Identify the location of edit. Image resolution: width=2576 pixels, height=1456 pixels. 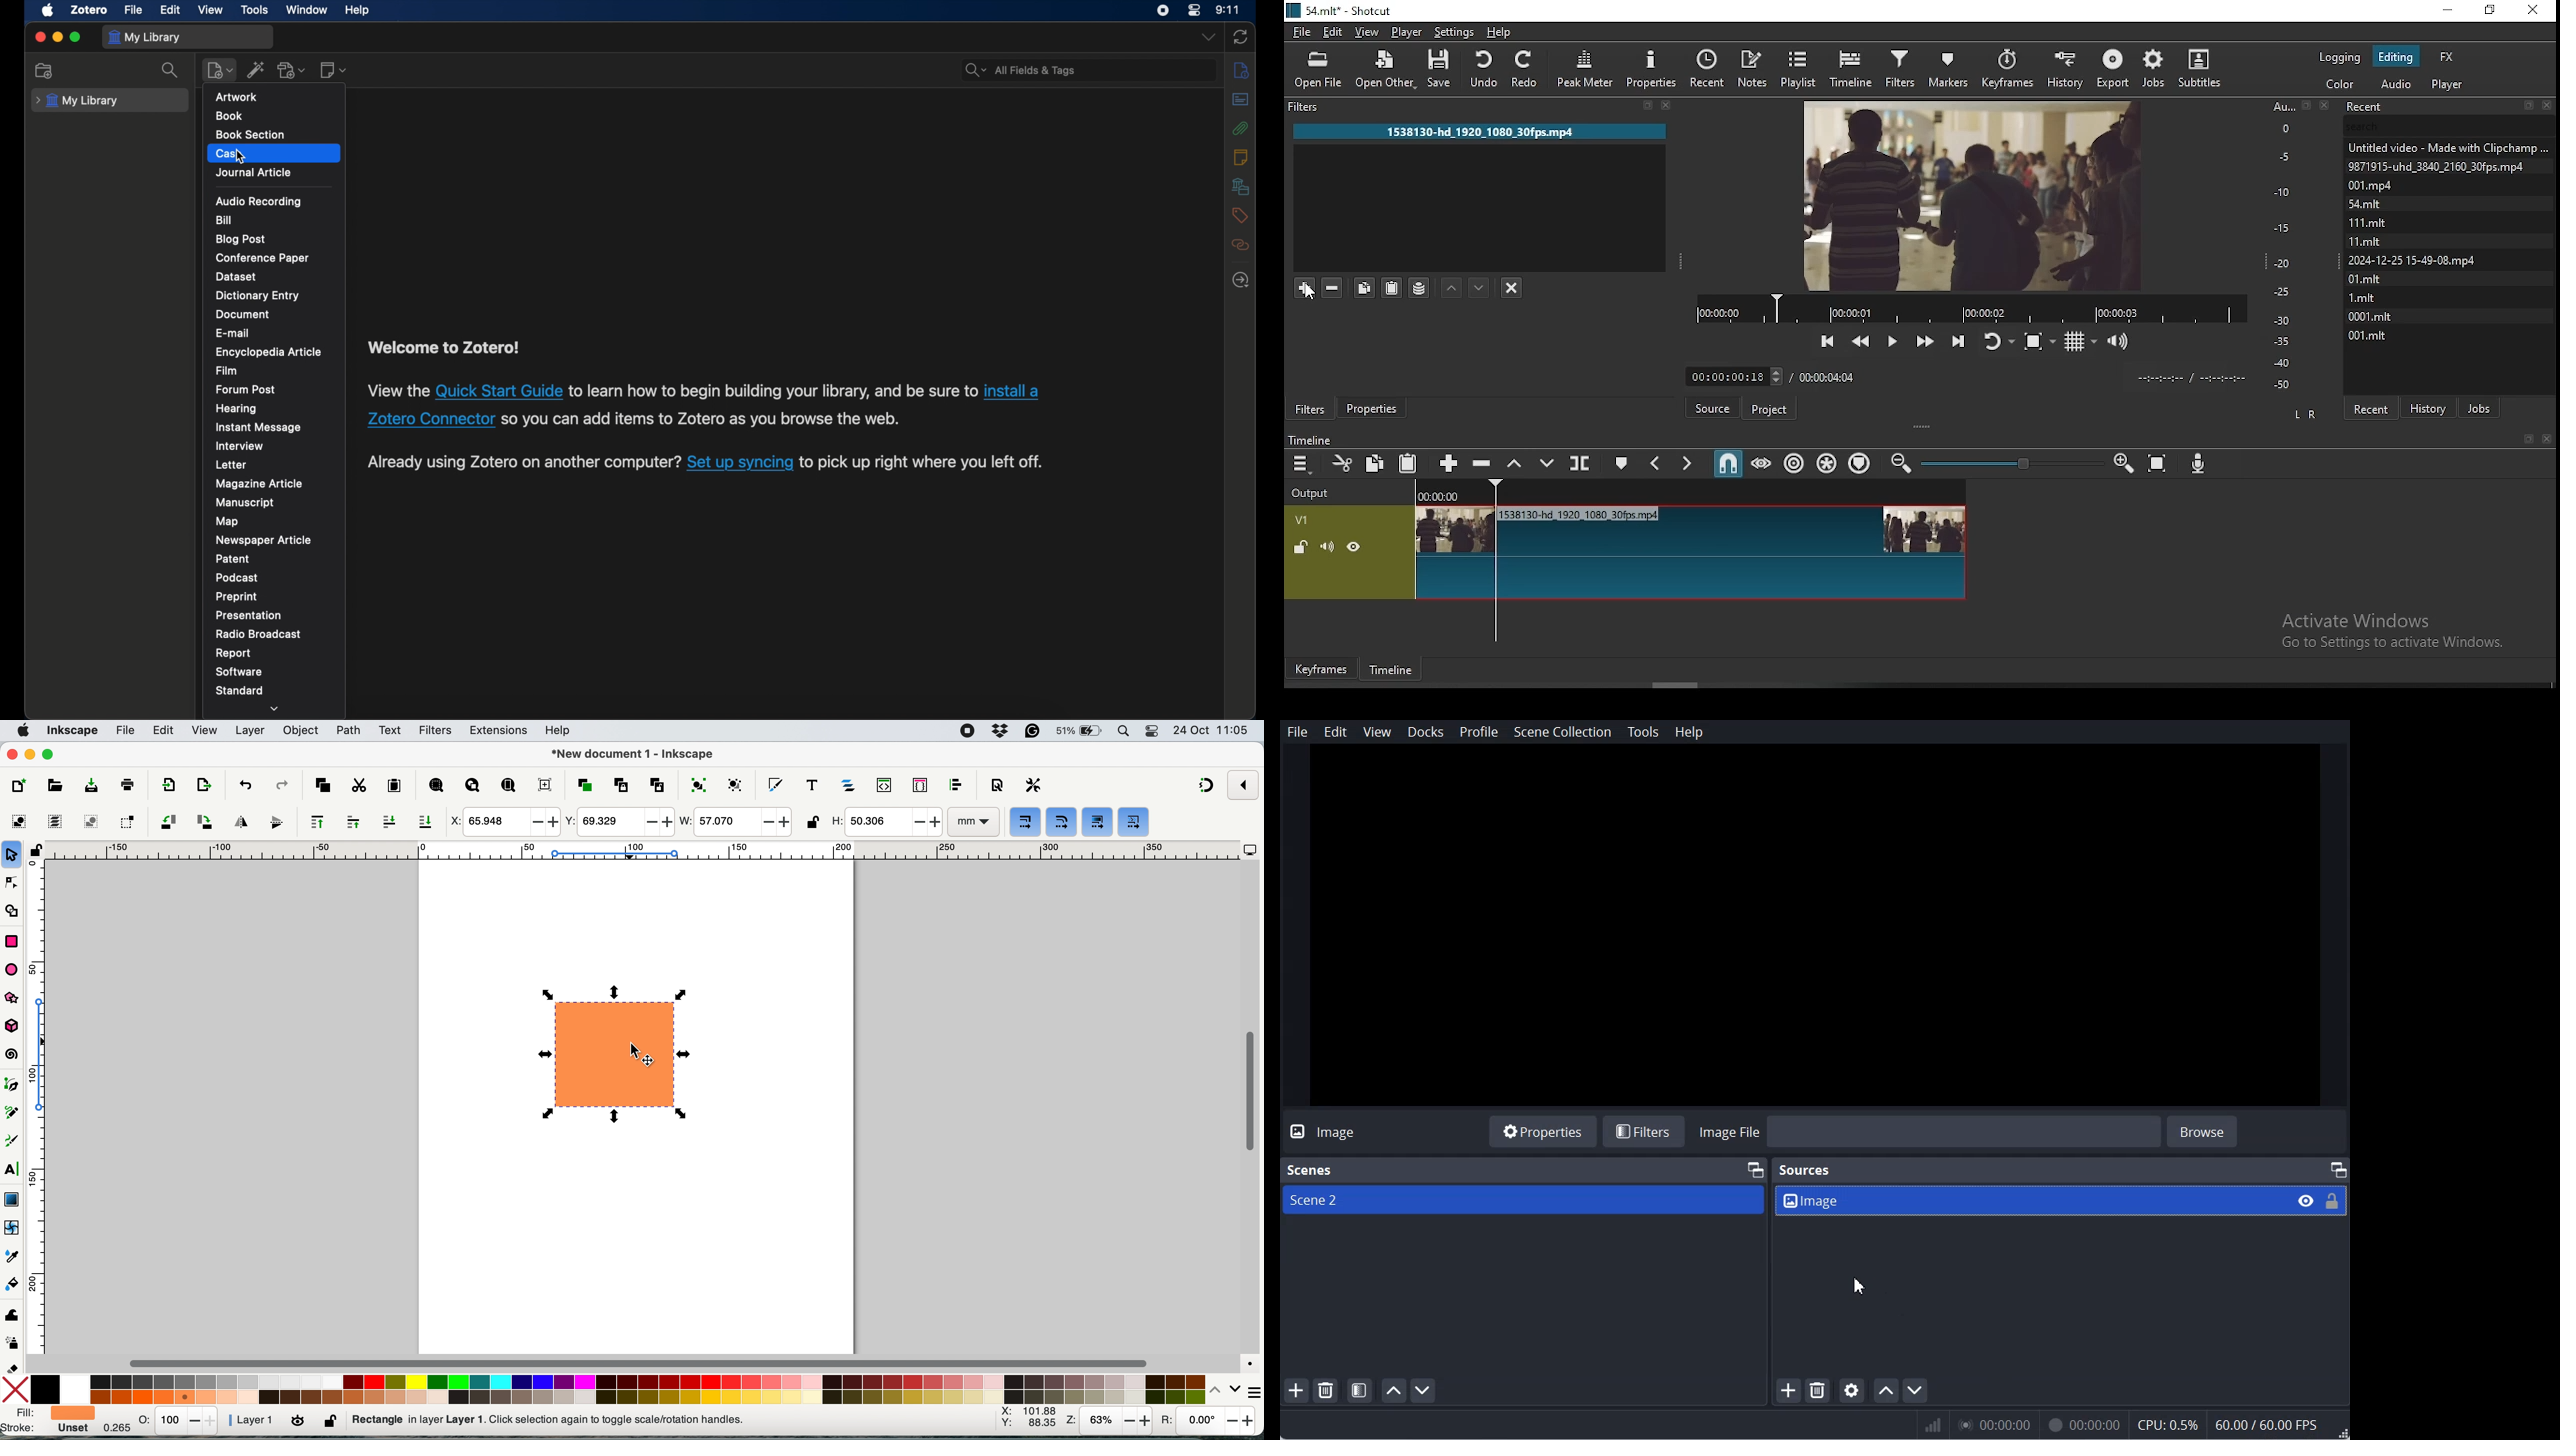
(1331, 31).